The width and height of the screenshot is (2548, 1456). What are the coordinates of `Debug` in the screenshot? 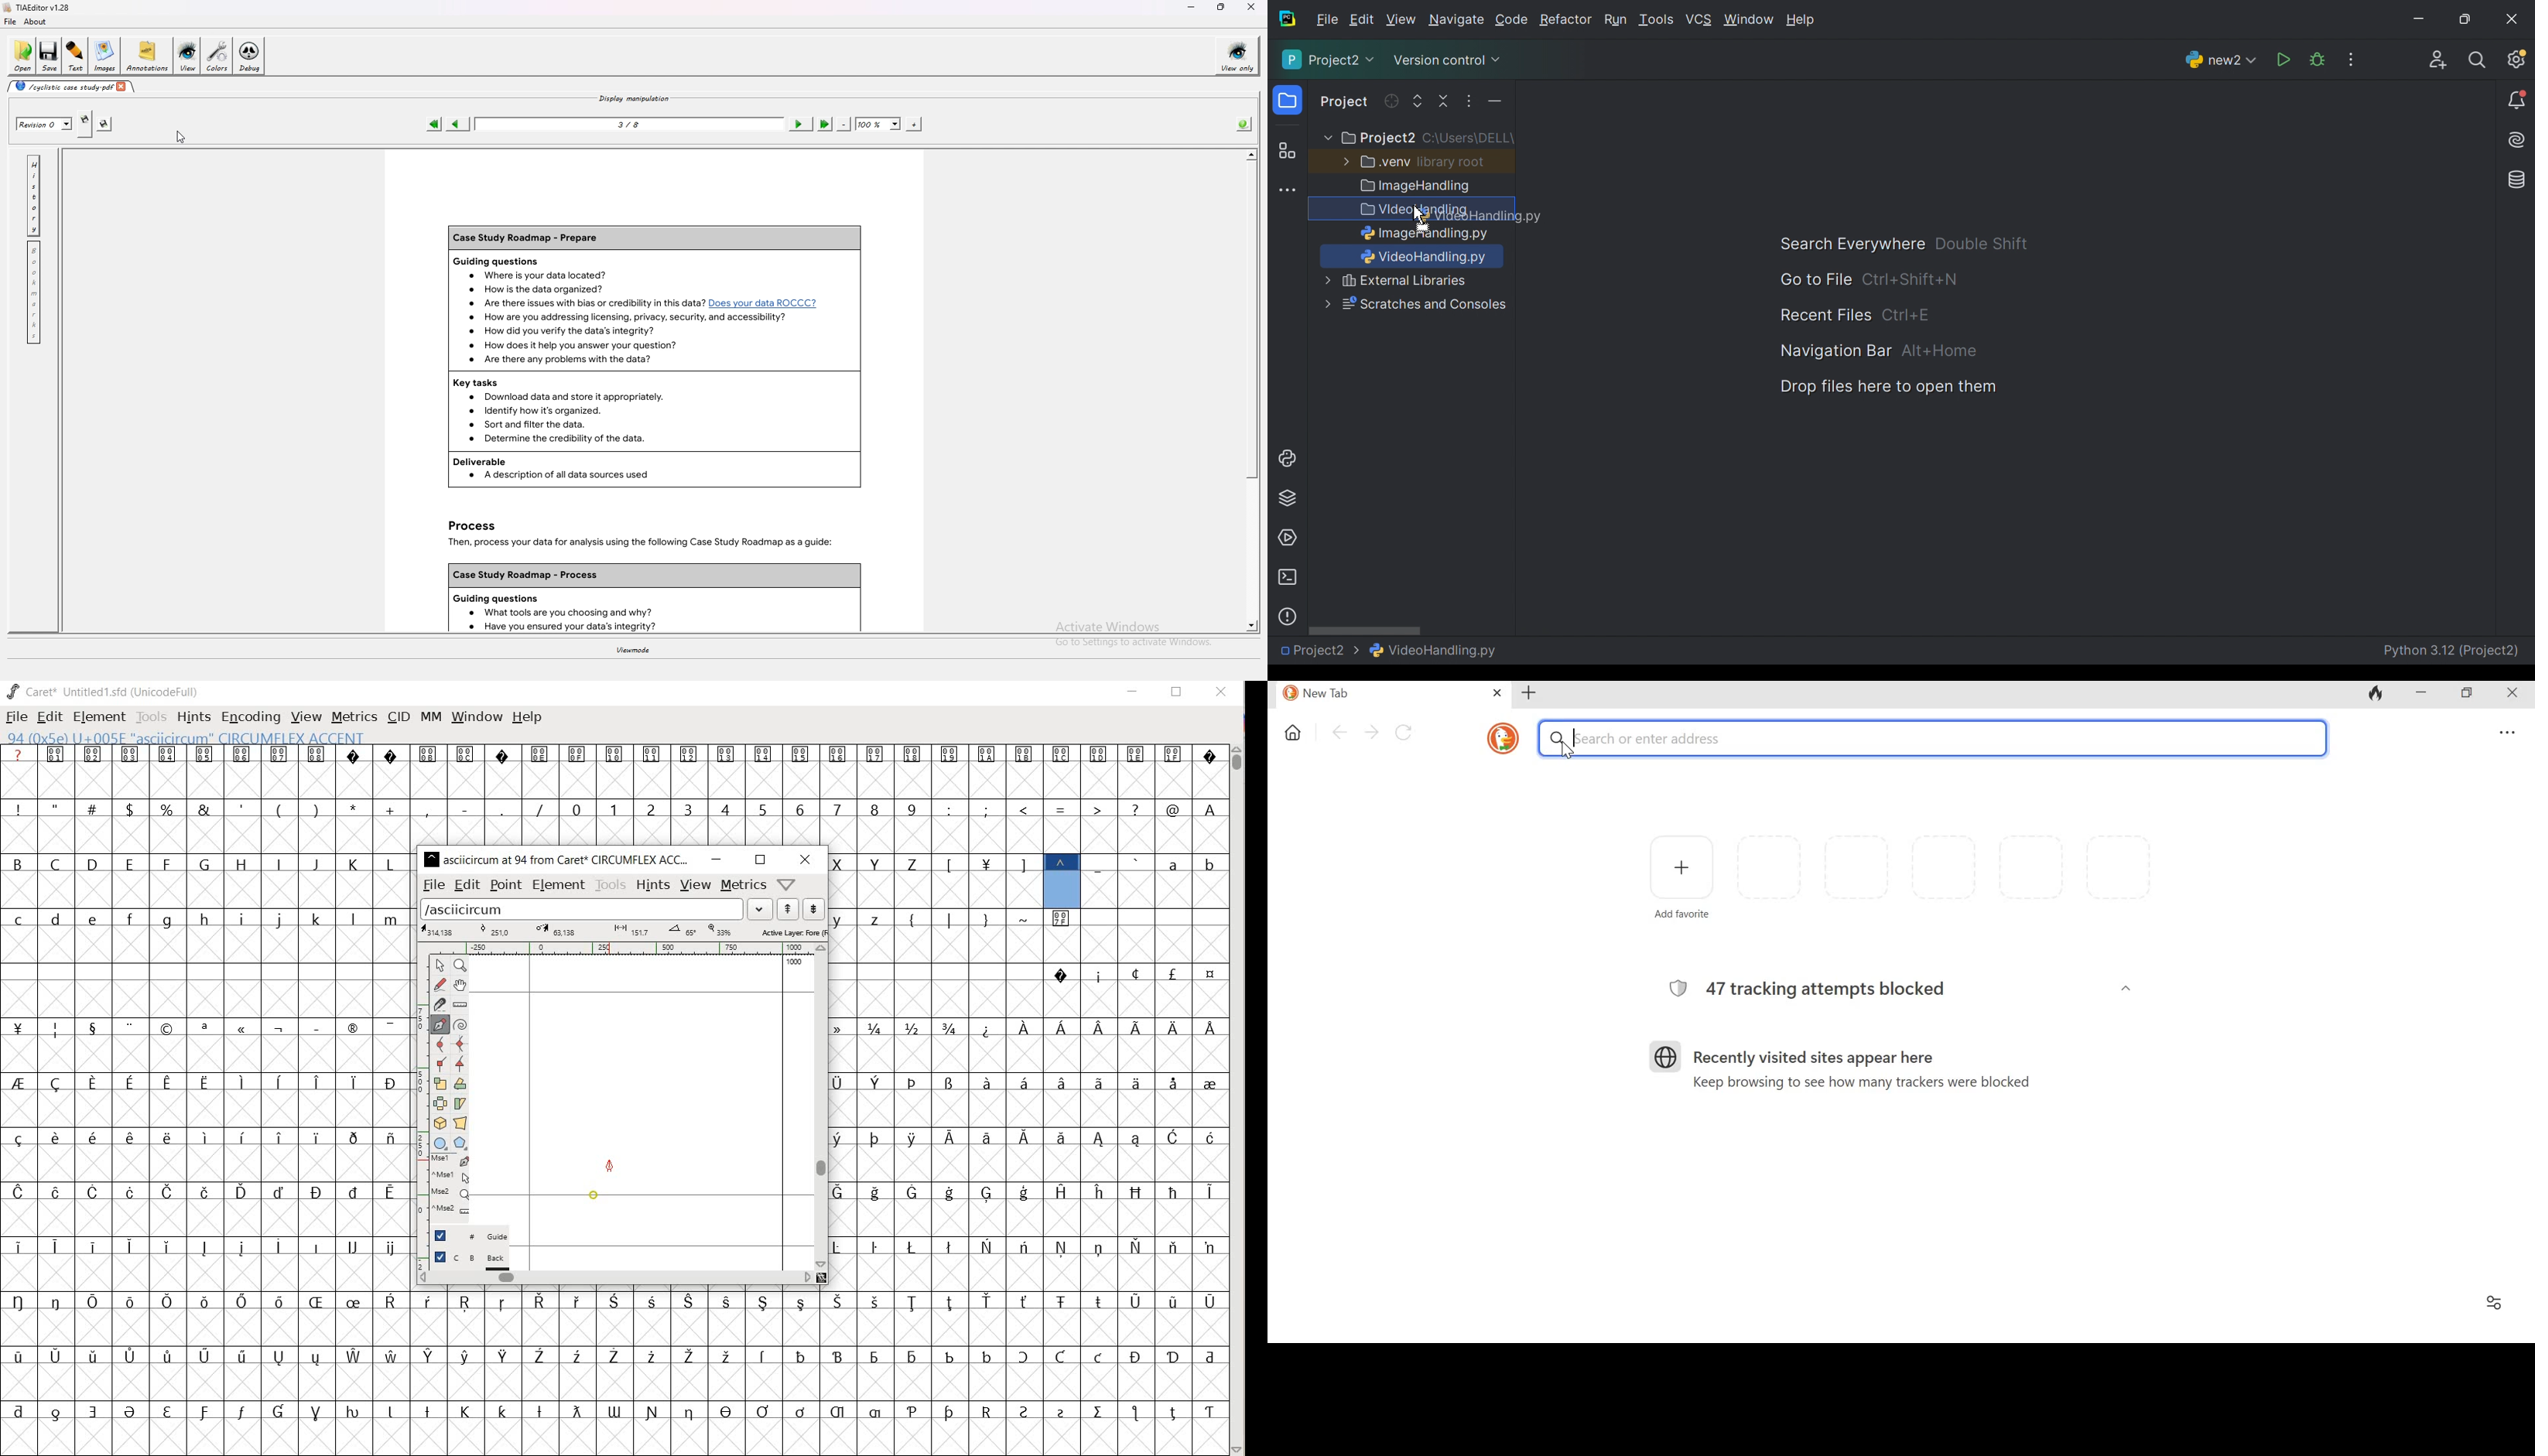 It's located at (2317, 60).